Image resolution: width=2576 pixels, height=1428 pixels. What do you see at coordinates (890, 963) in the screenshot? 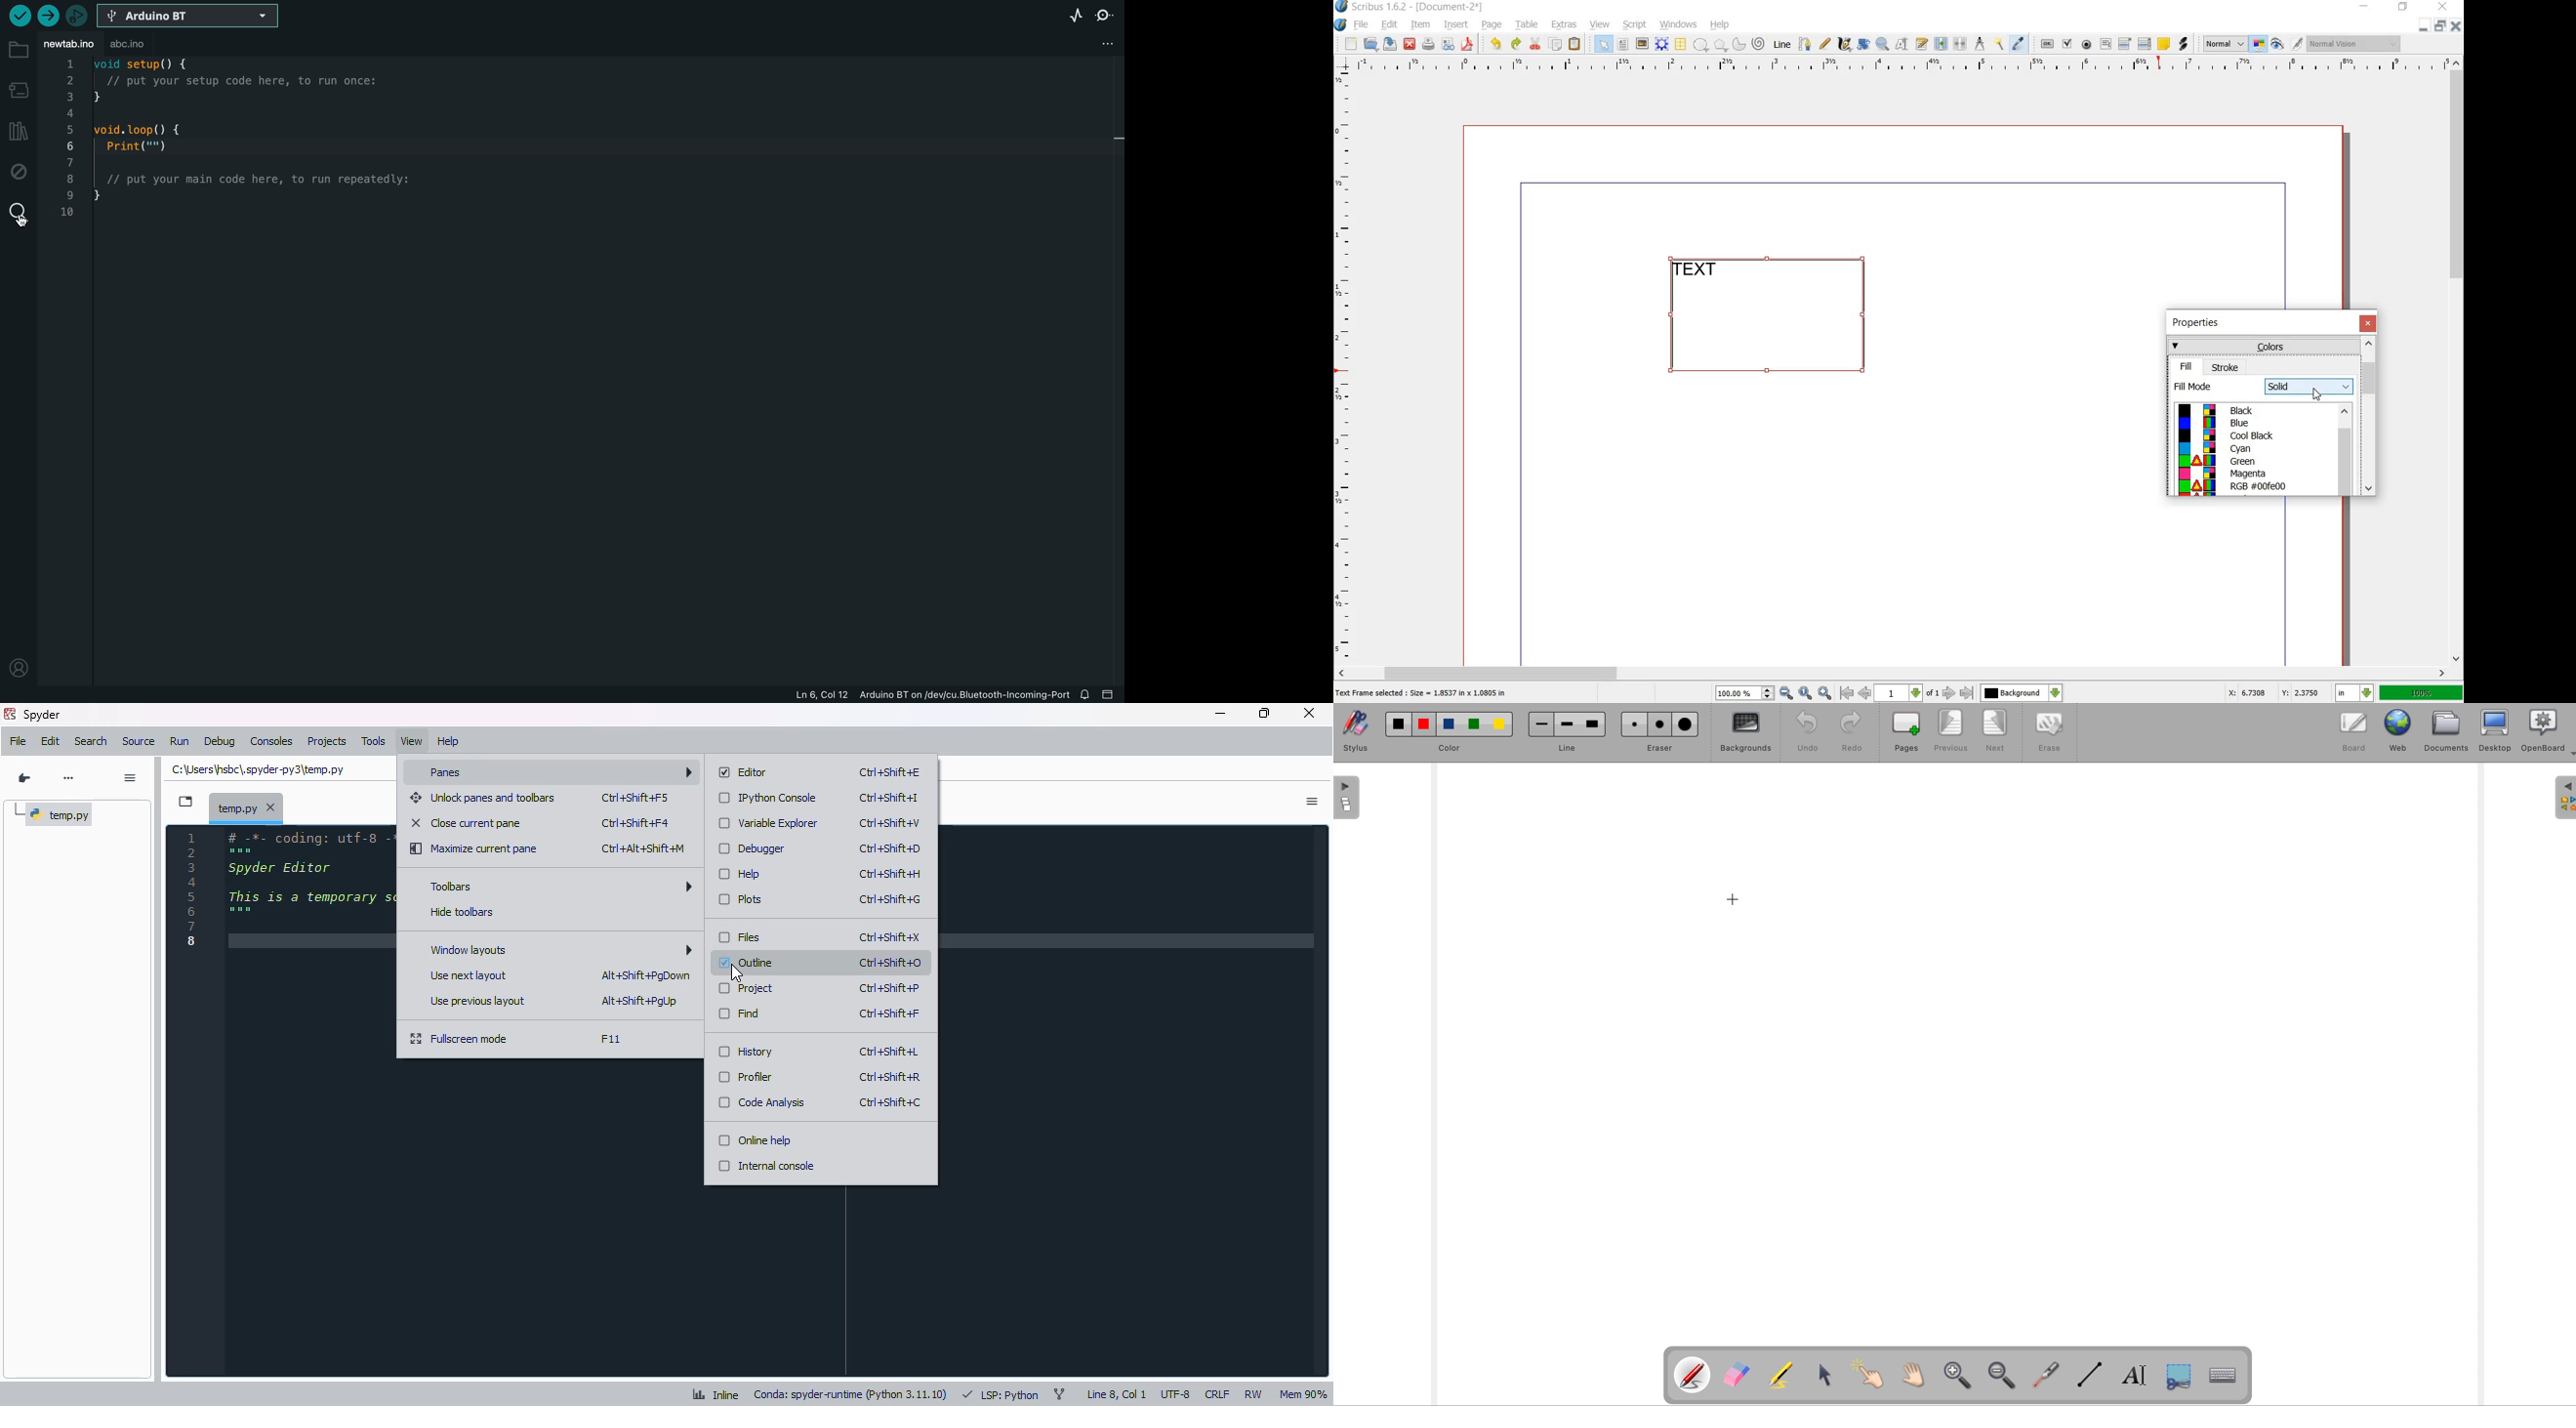
I see `shortcut for outline` at bounding box center [890, 963].